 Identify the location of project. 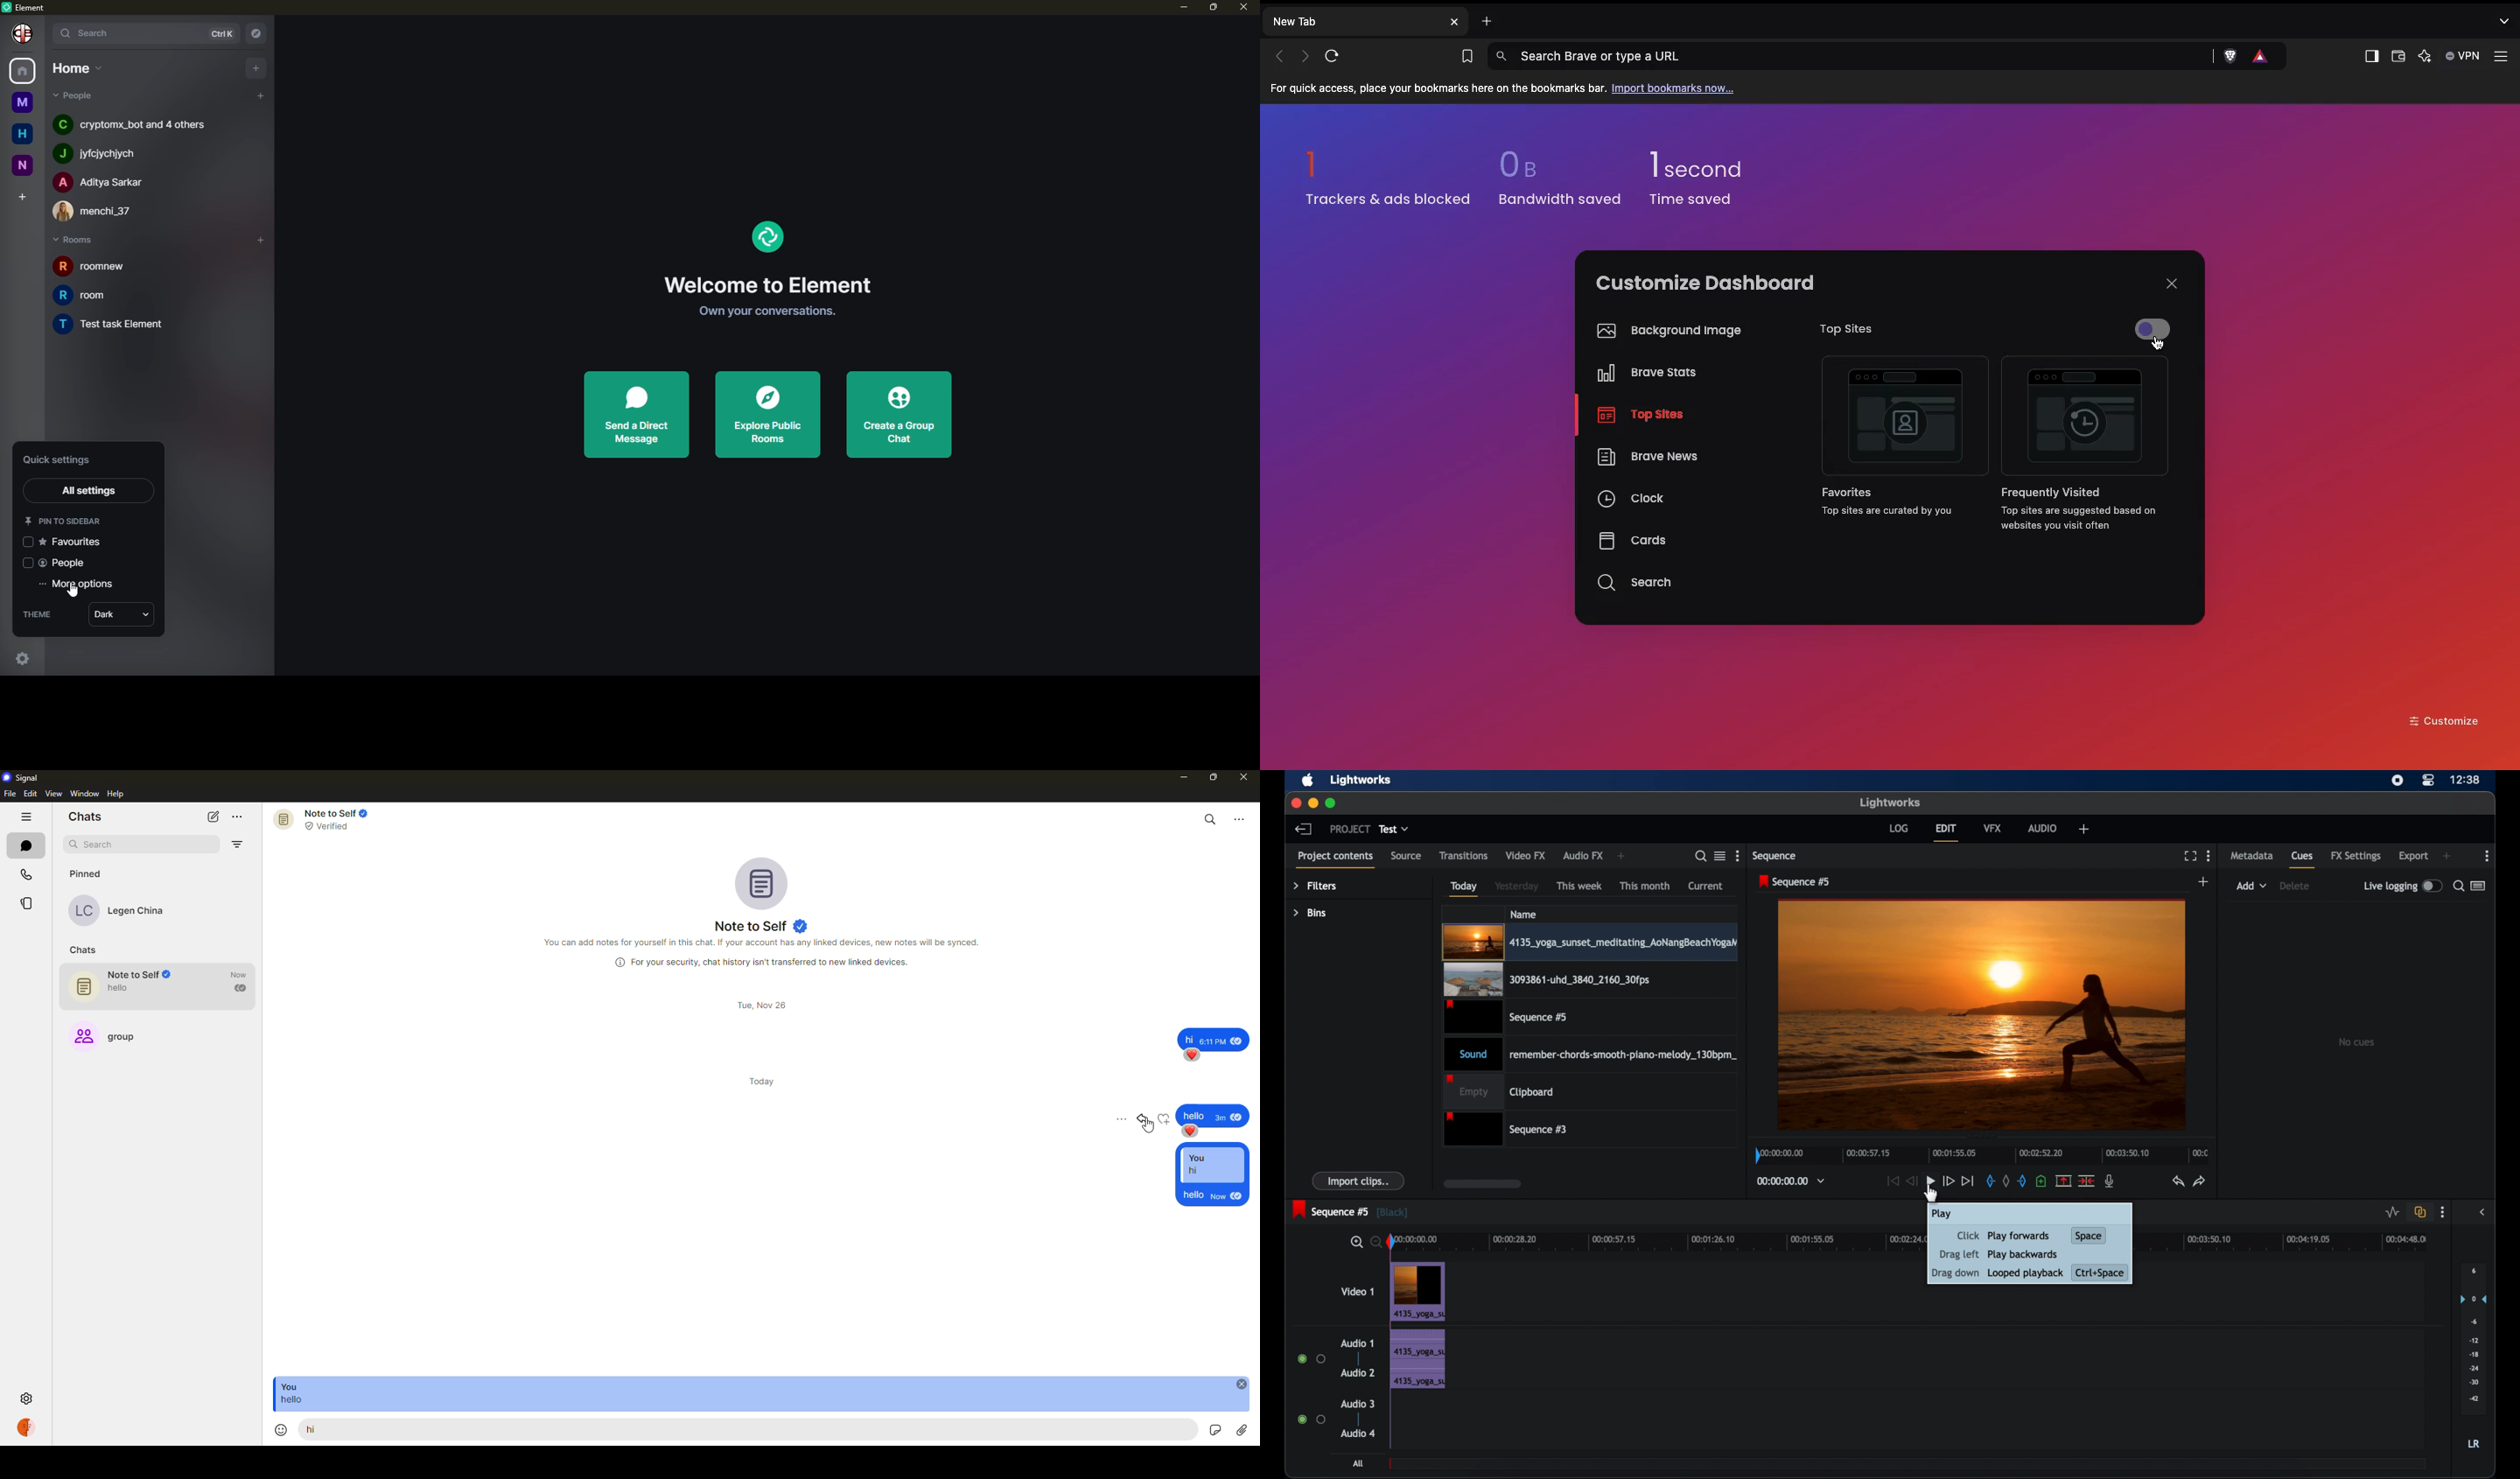
(1348, 829).